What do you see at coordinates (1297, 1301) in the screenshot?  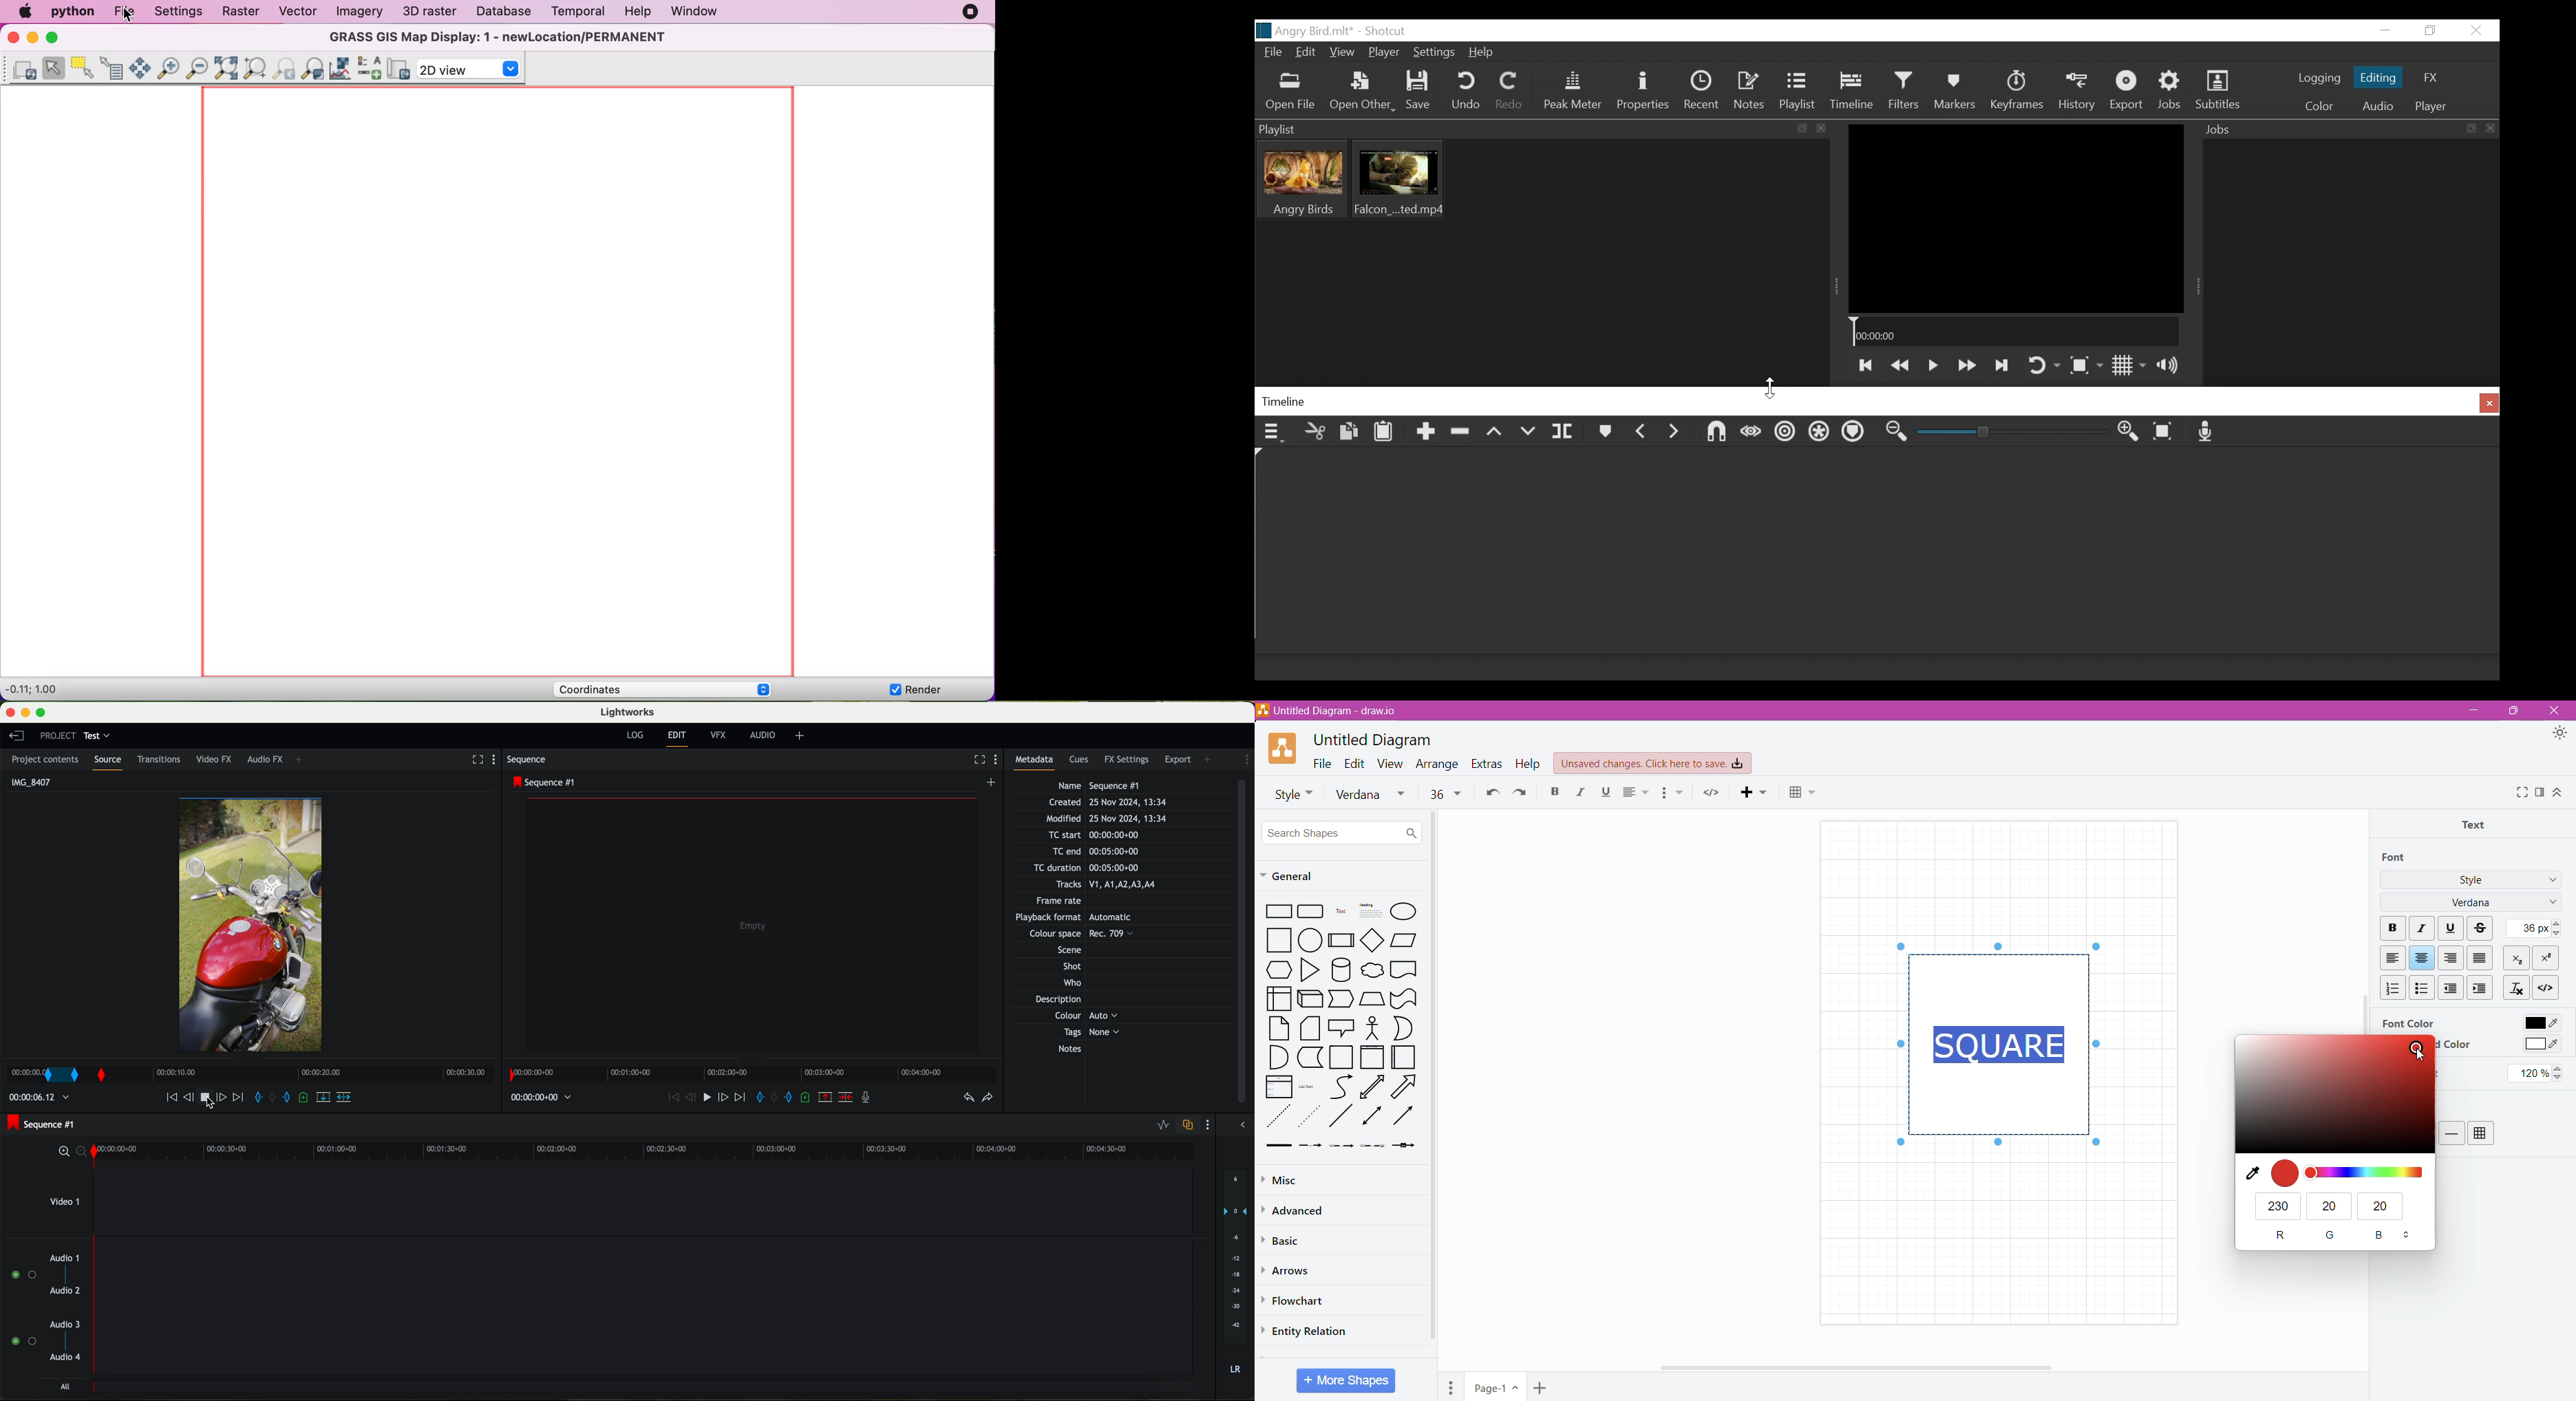 I see `Flowchart` at bounding box center [1297, 1301].